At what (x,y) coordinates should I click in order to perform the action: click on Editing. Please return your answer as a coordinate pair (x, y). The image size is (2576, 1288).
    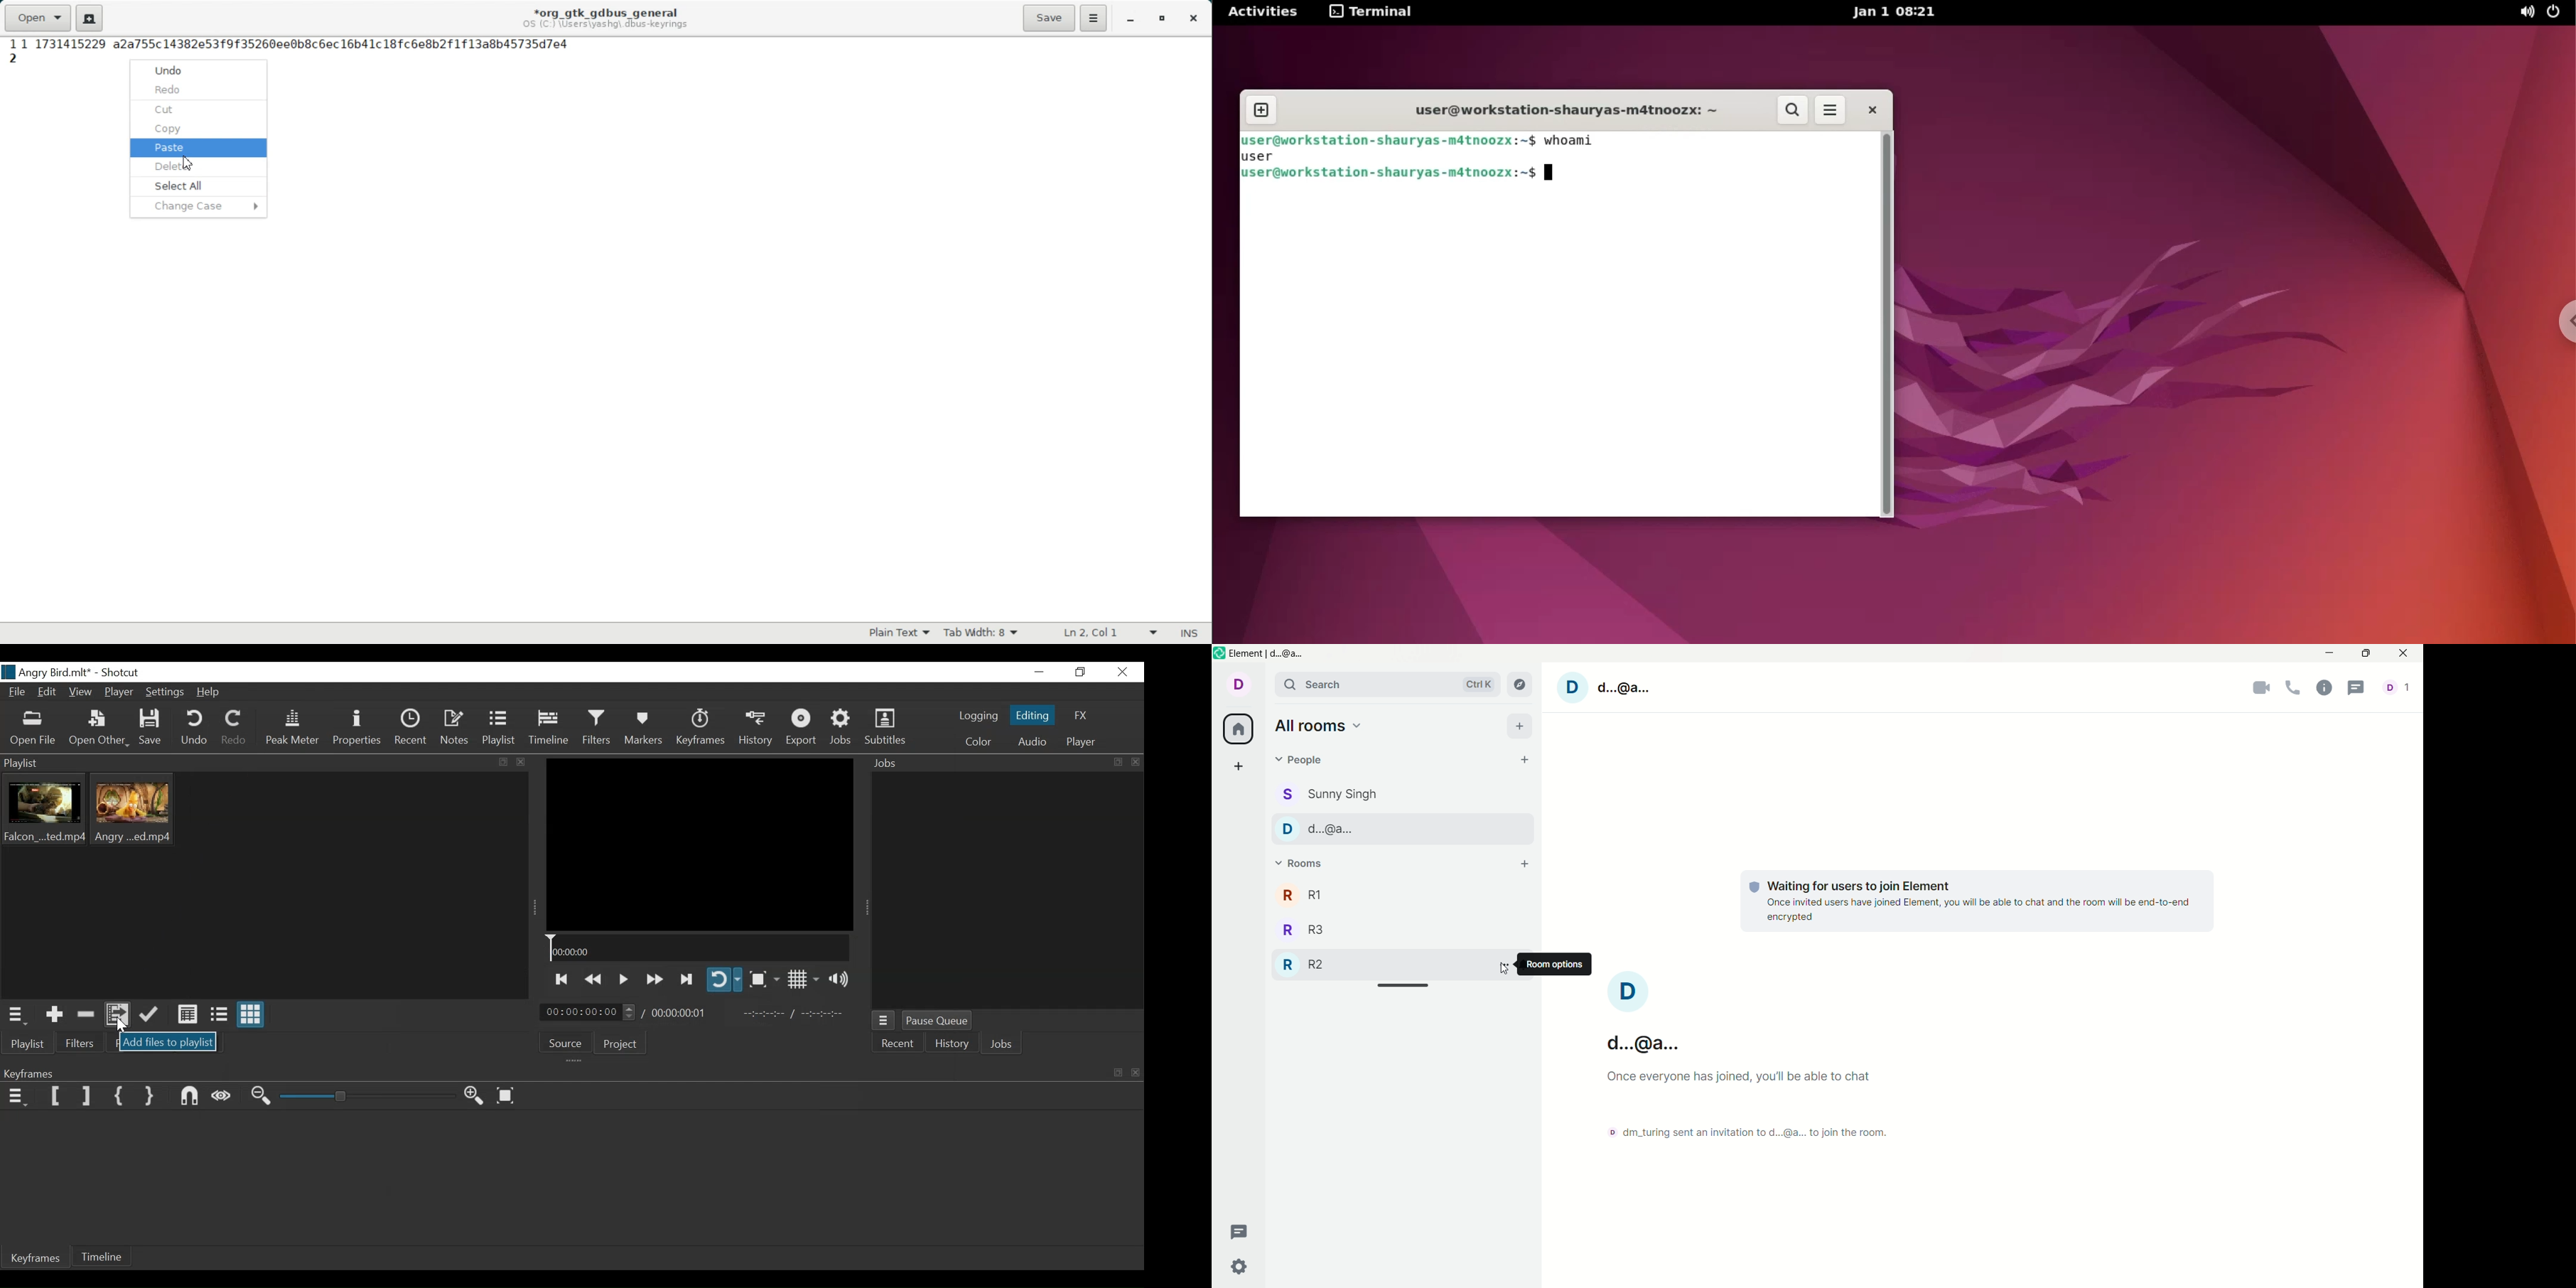
    Looking at the image, I should click on (1031, 714).